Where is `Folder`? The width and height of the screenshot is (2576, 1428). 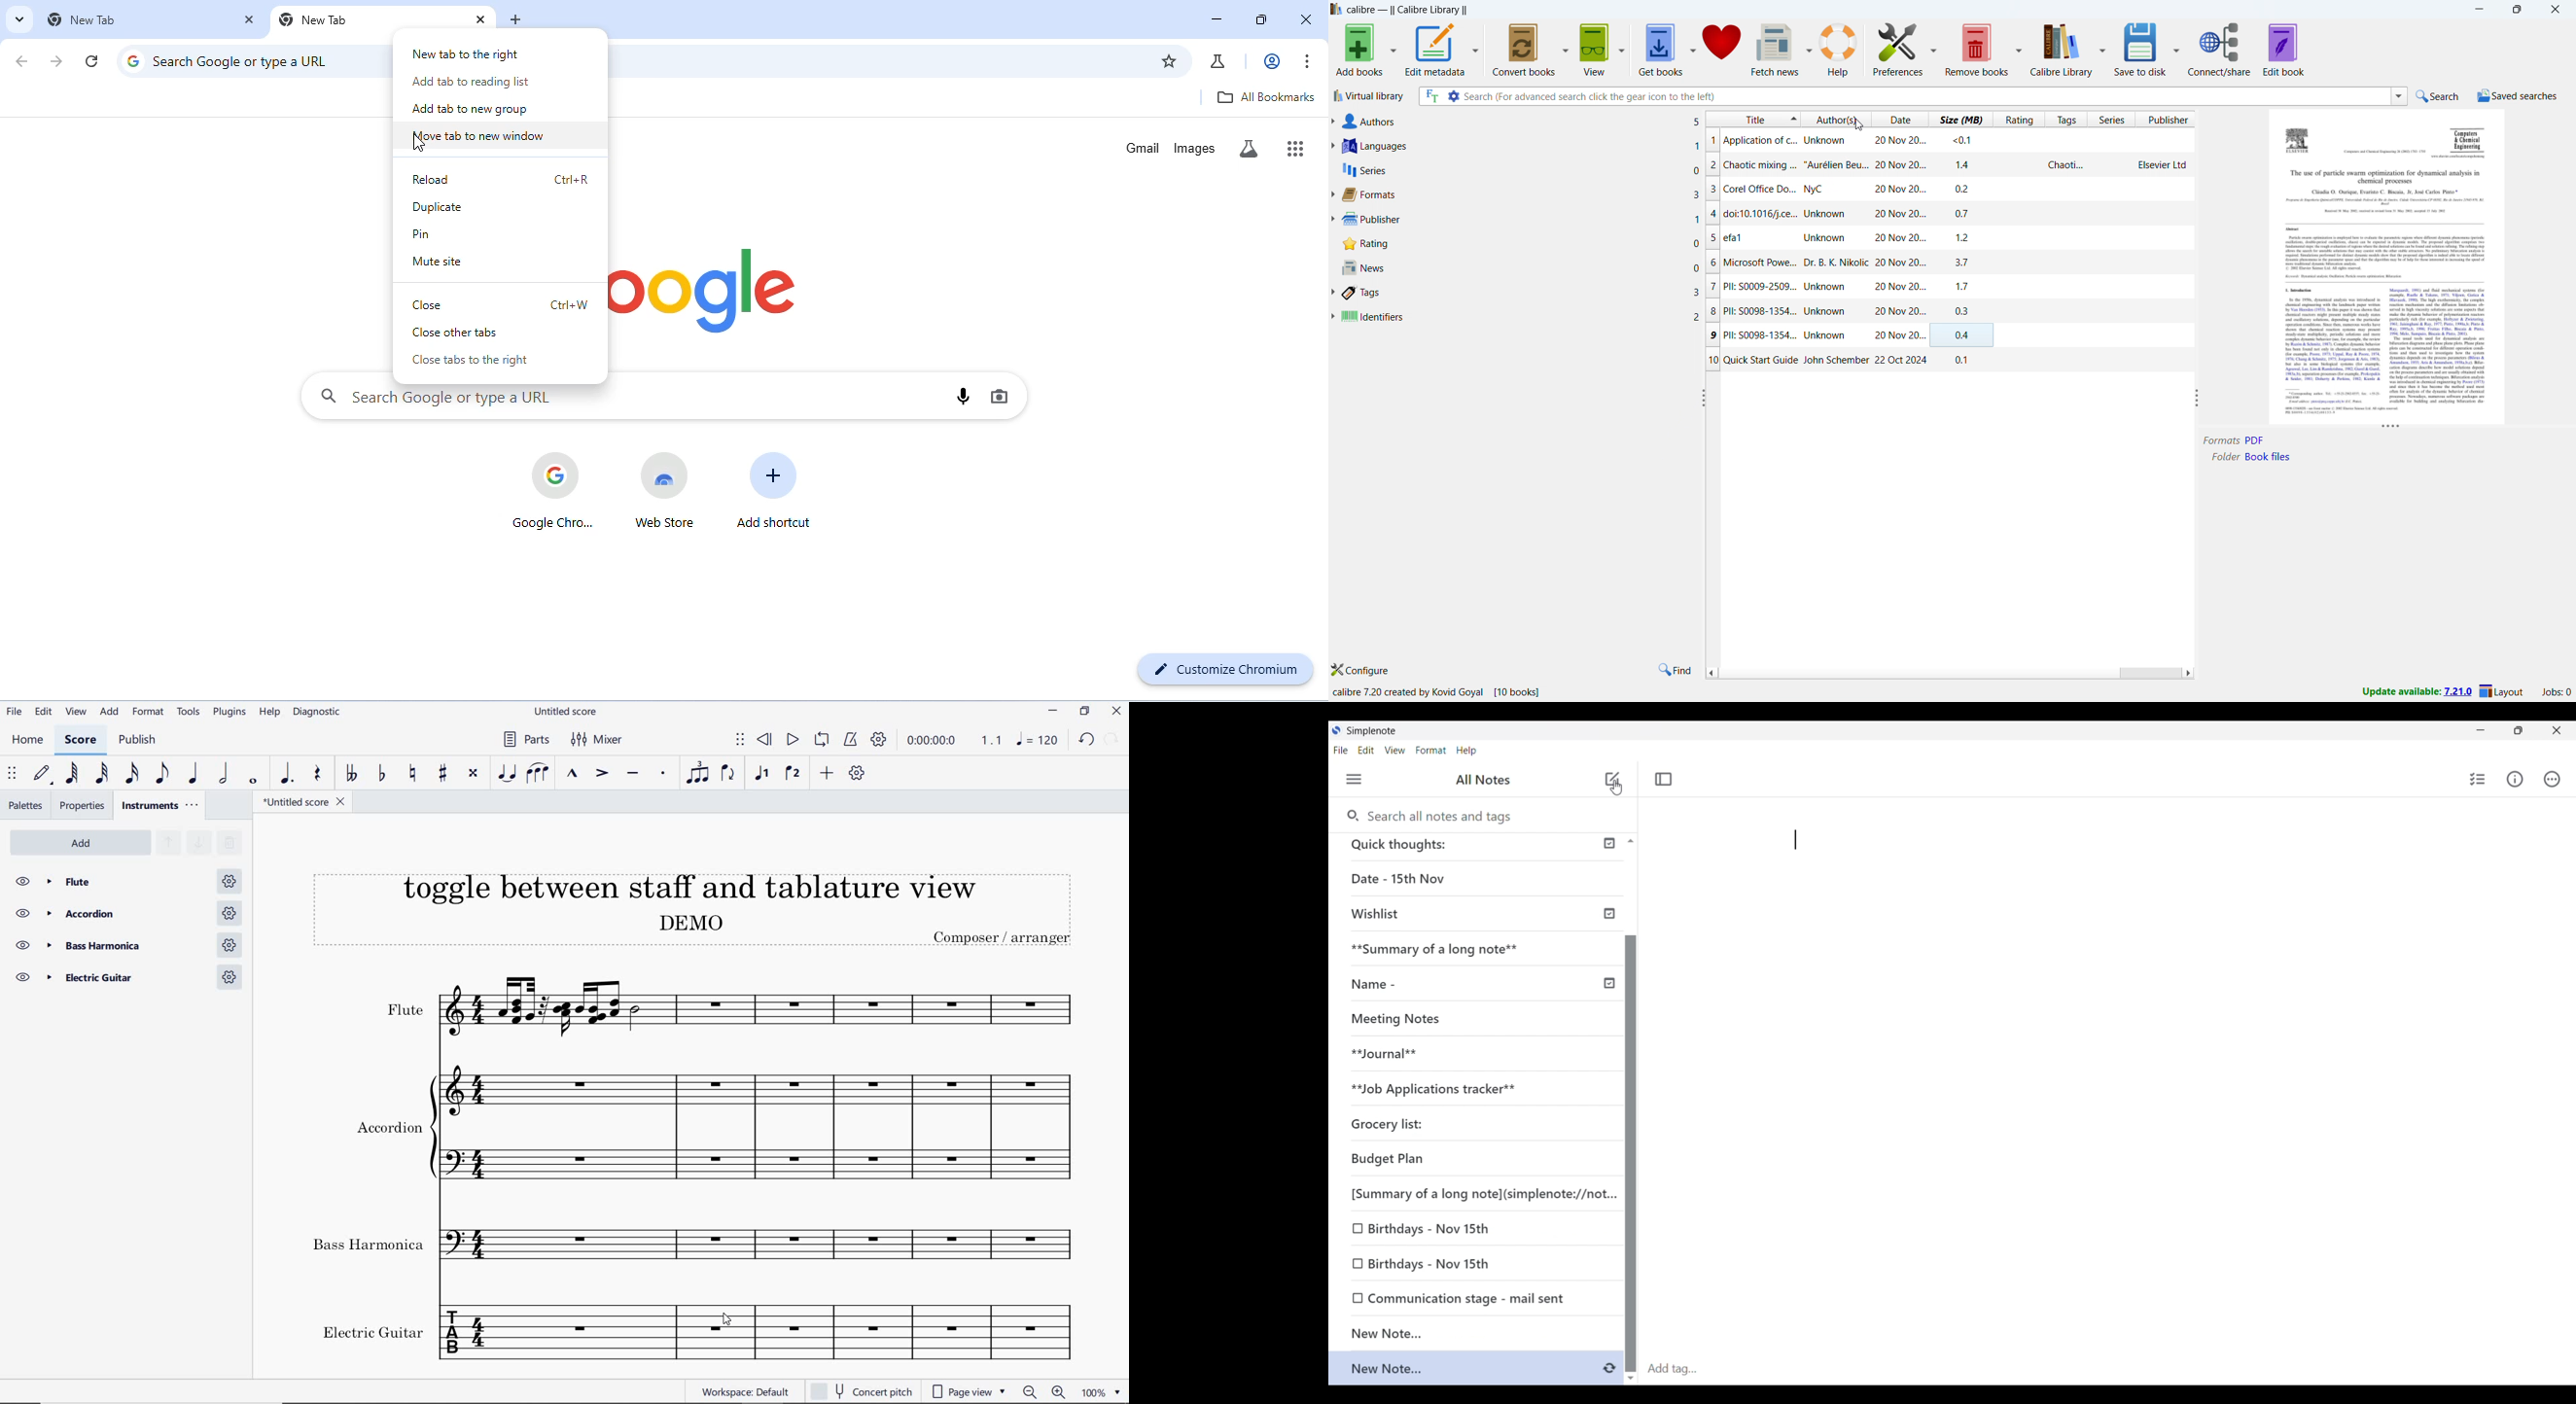 Folder is located at coordinates (2224, 456).